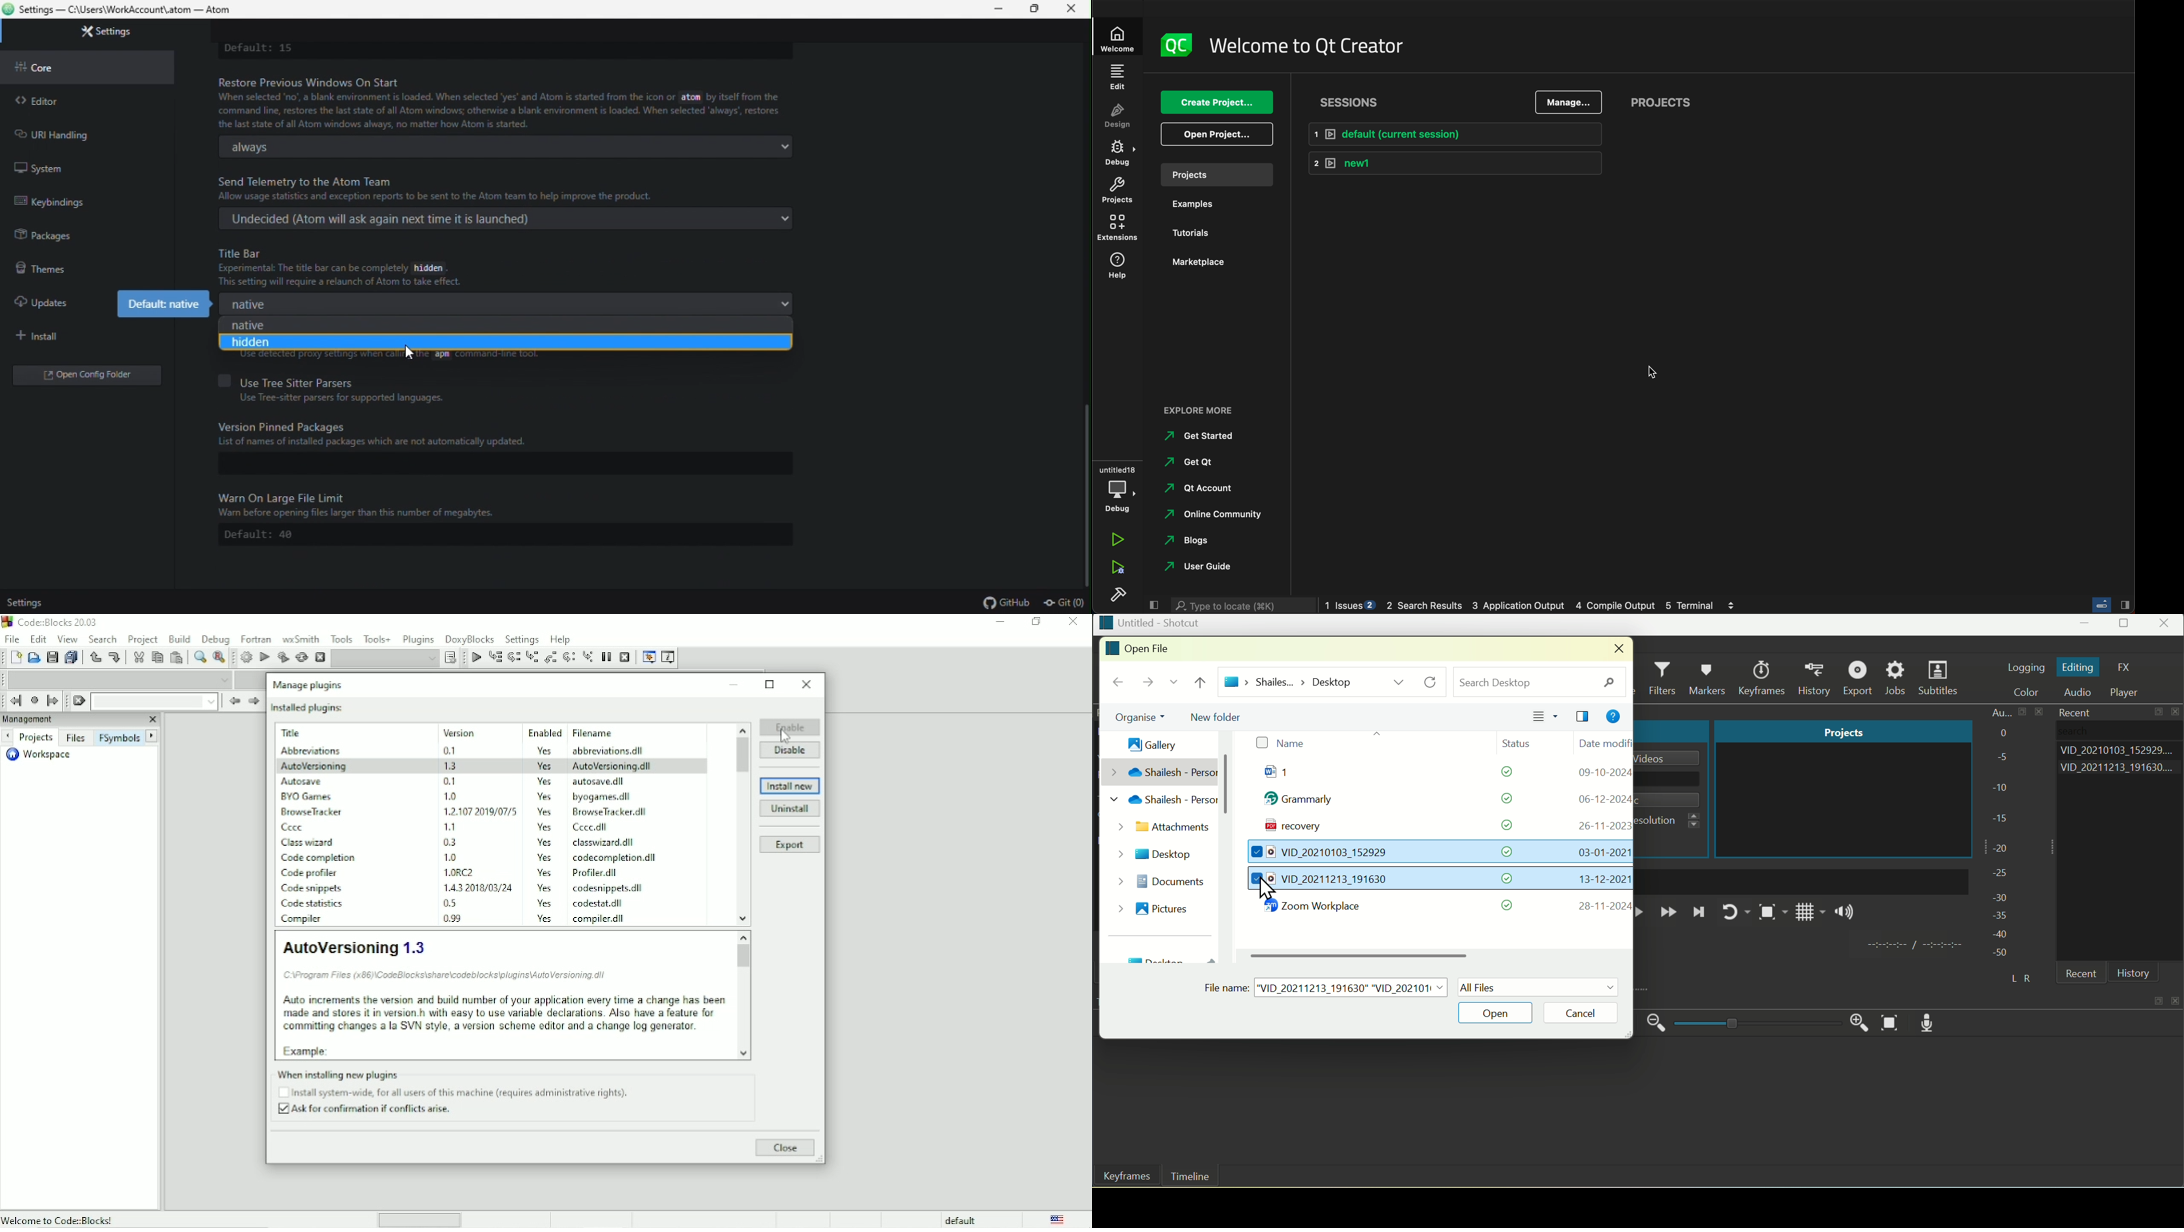 This screenshot has width=2184, height=1232. I want to click on Attachments, so click(1160, 828).